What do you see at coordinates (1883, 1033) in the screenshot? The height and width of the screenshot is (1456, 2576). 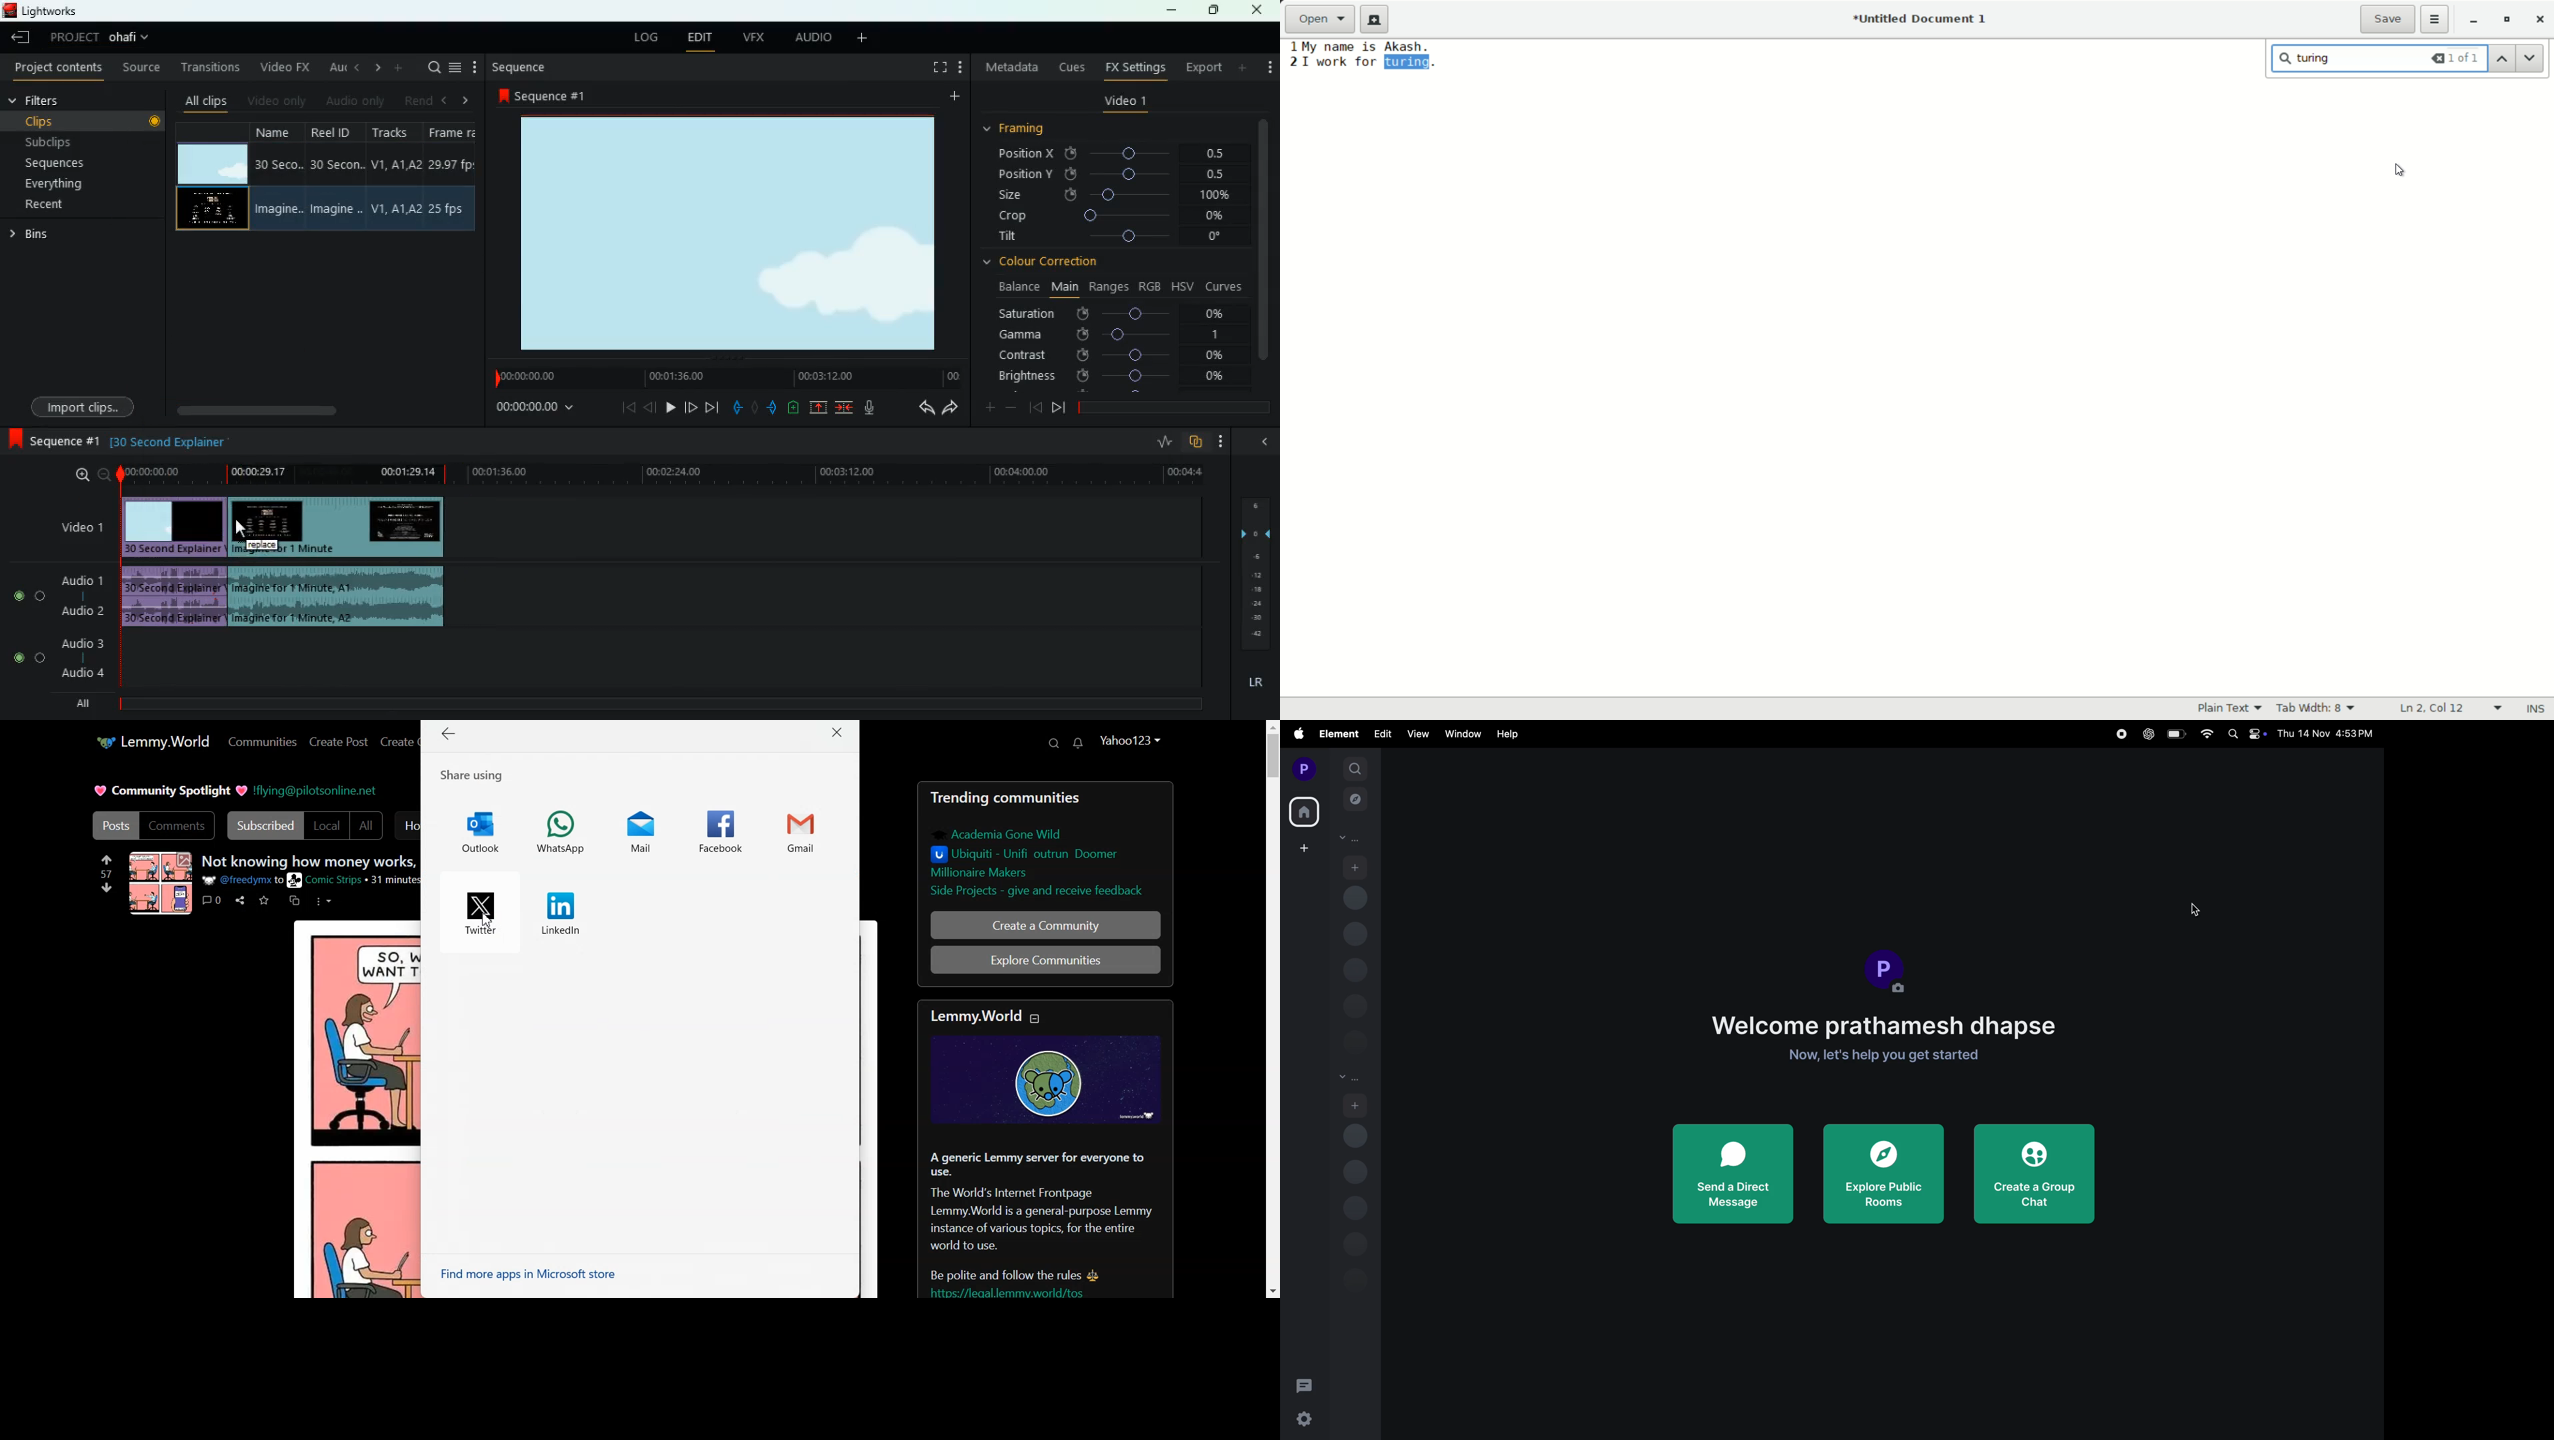 I see `Welcome prathamesh dhapse
Now, let's help you get started` at bounding box center [1883, 1033].